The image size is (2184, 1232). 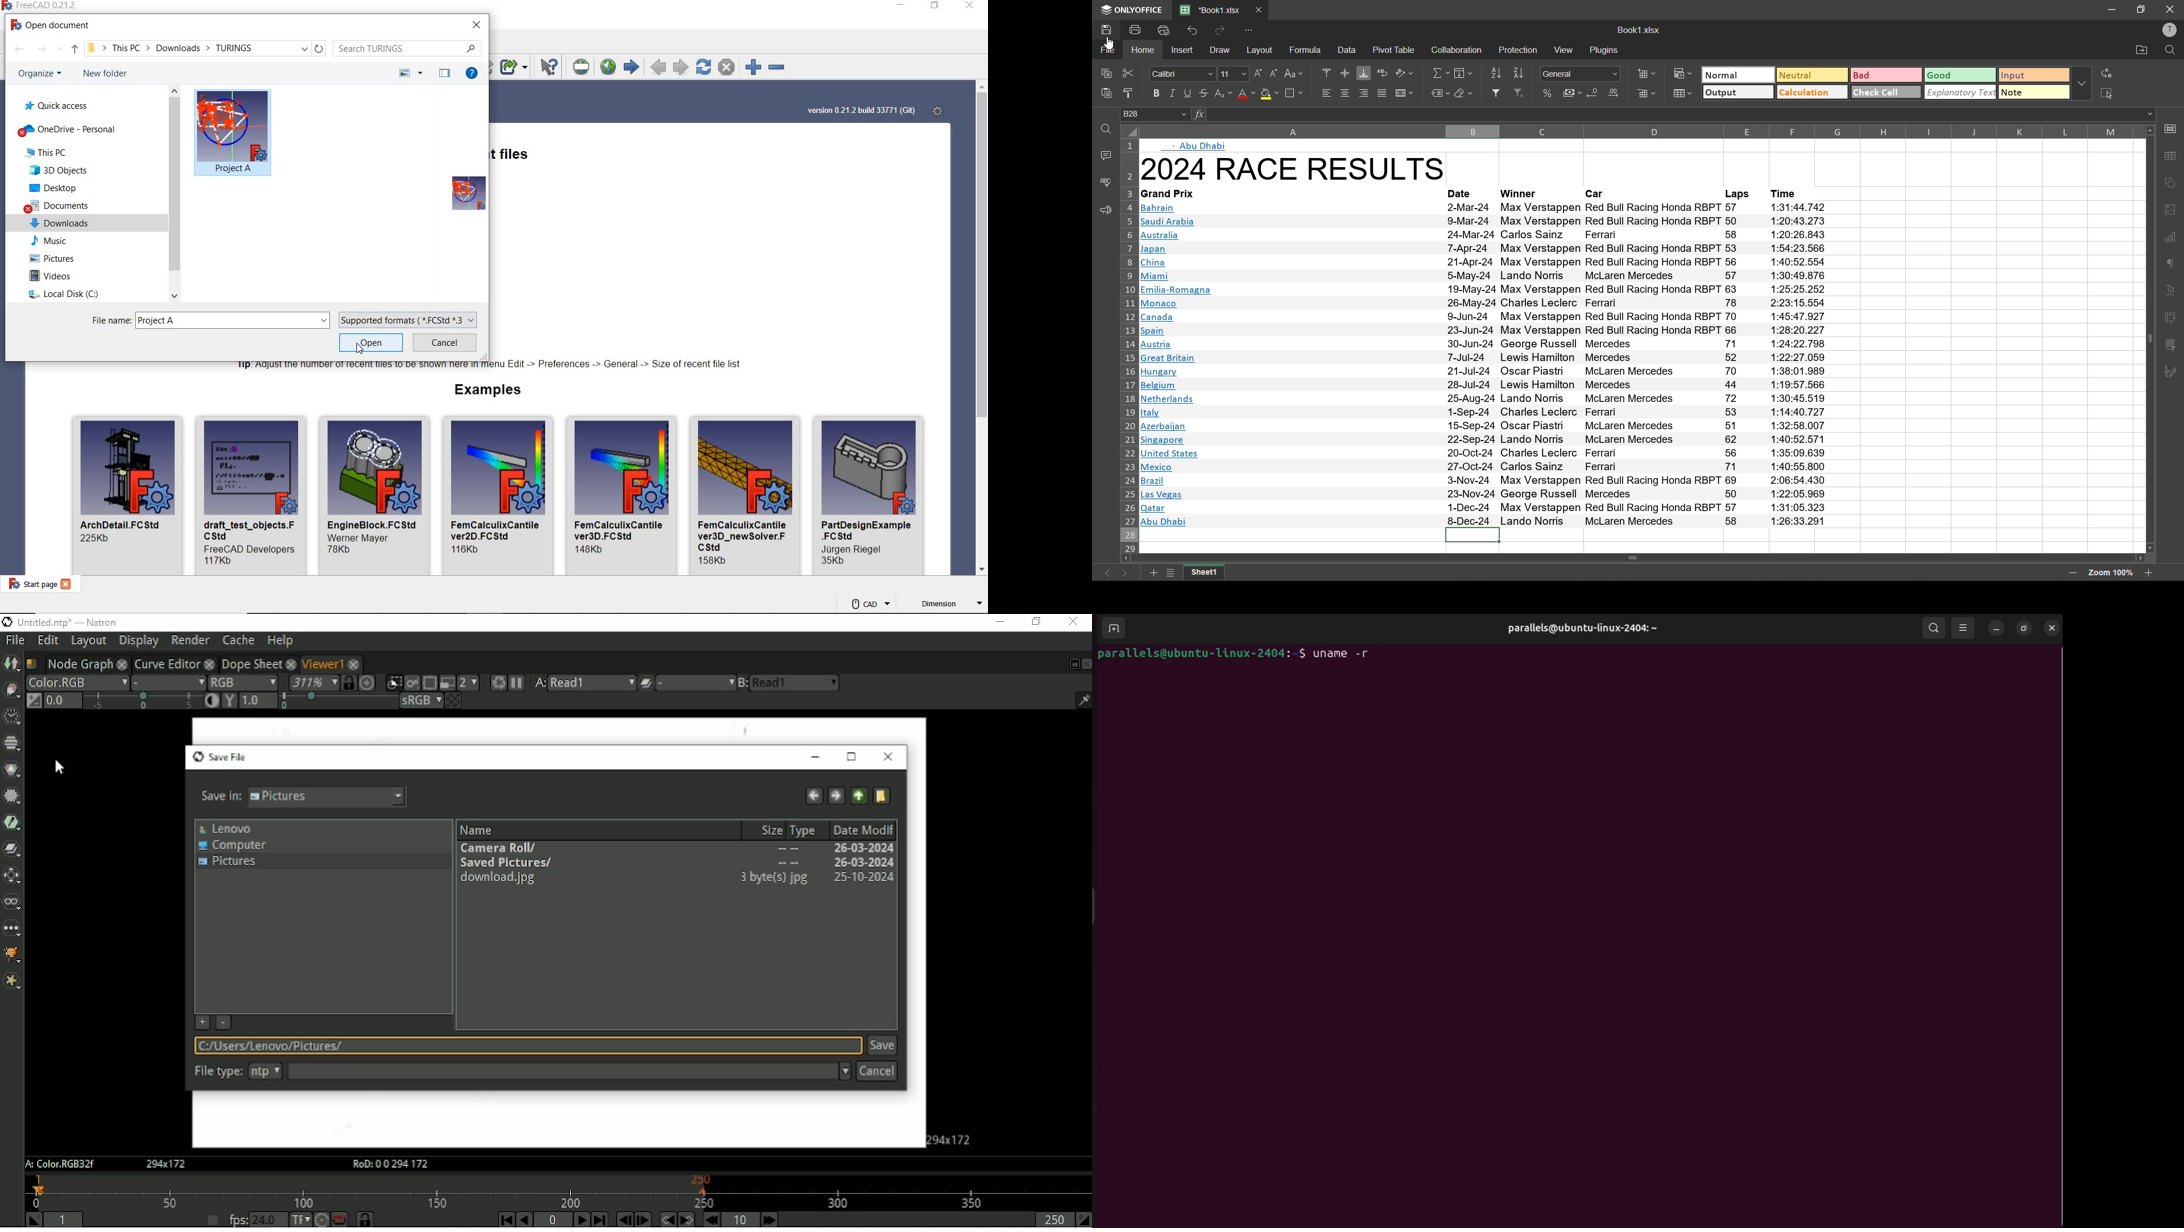 What do you see at coordinates (475, 74) in the screenshot?
I see `GET HELP` at bounding box center [475, 74].